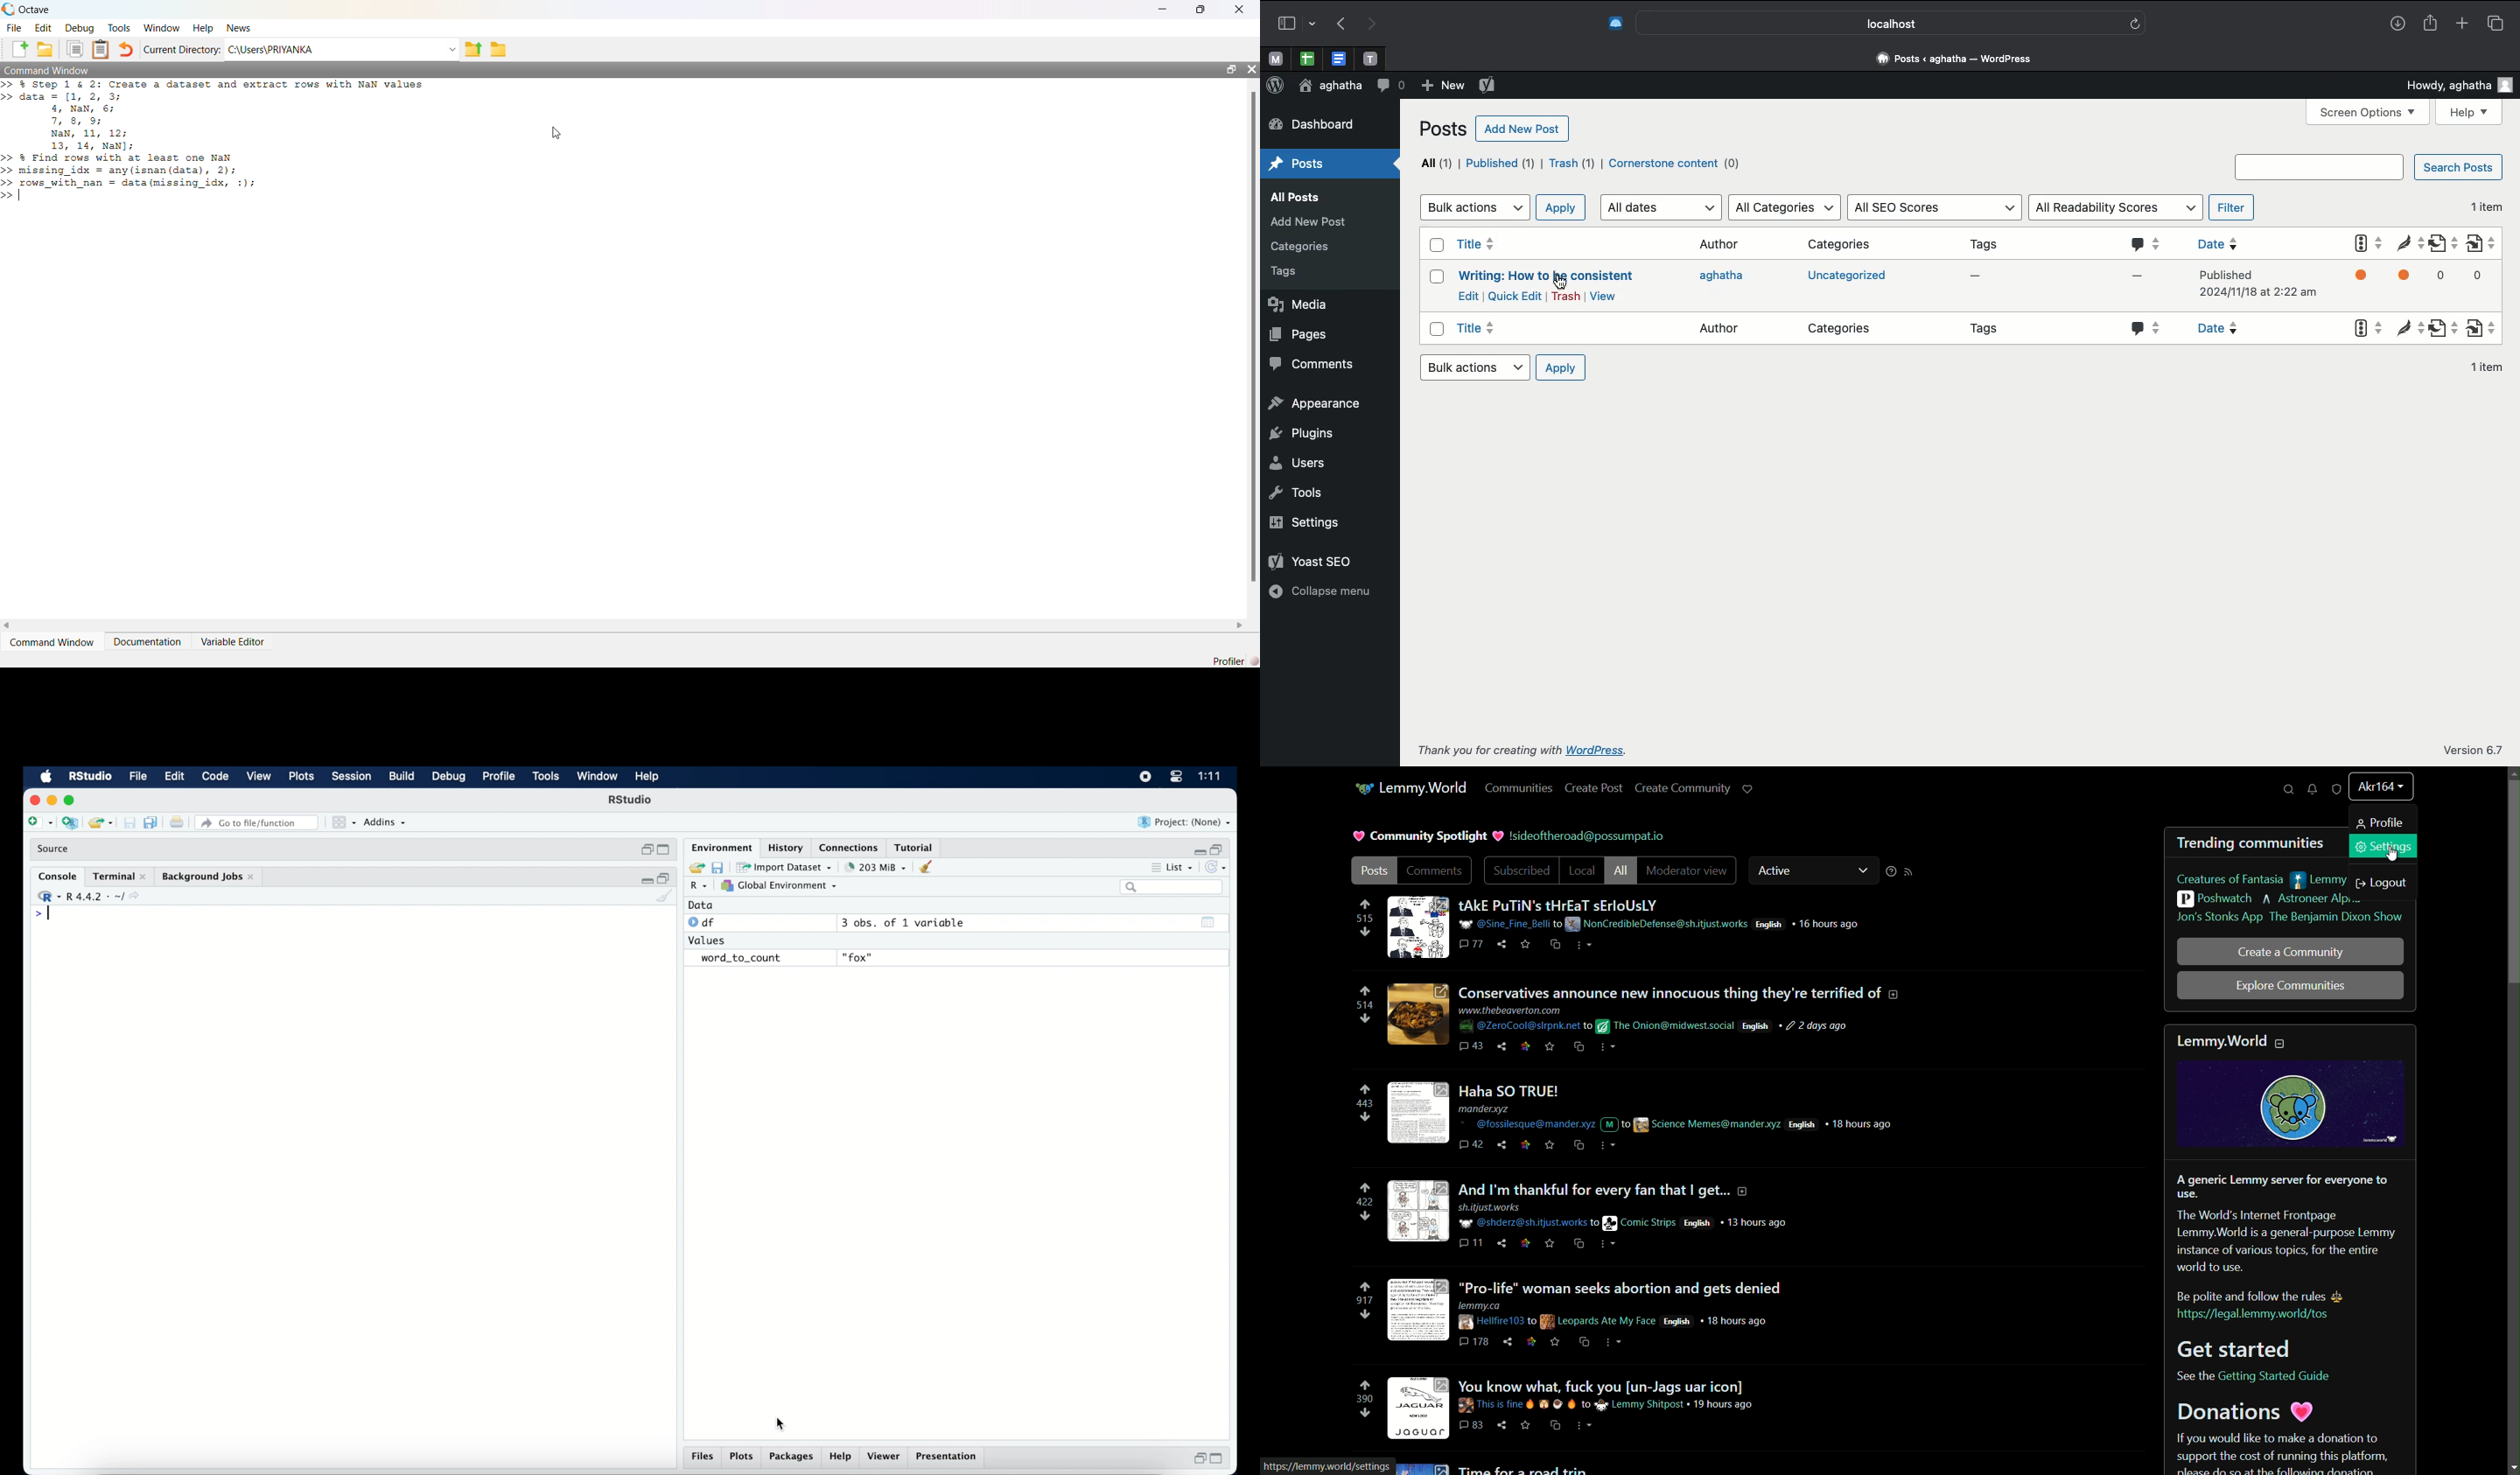  What do you see at coordinates (1318, 403) in the screenshot?
I see `appearance` at bounding box center [1318, 403].